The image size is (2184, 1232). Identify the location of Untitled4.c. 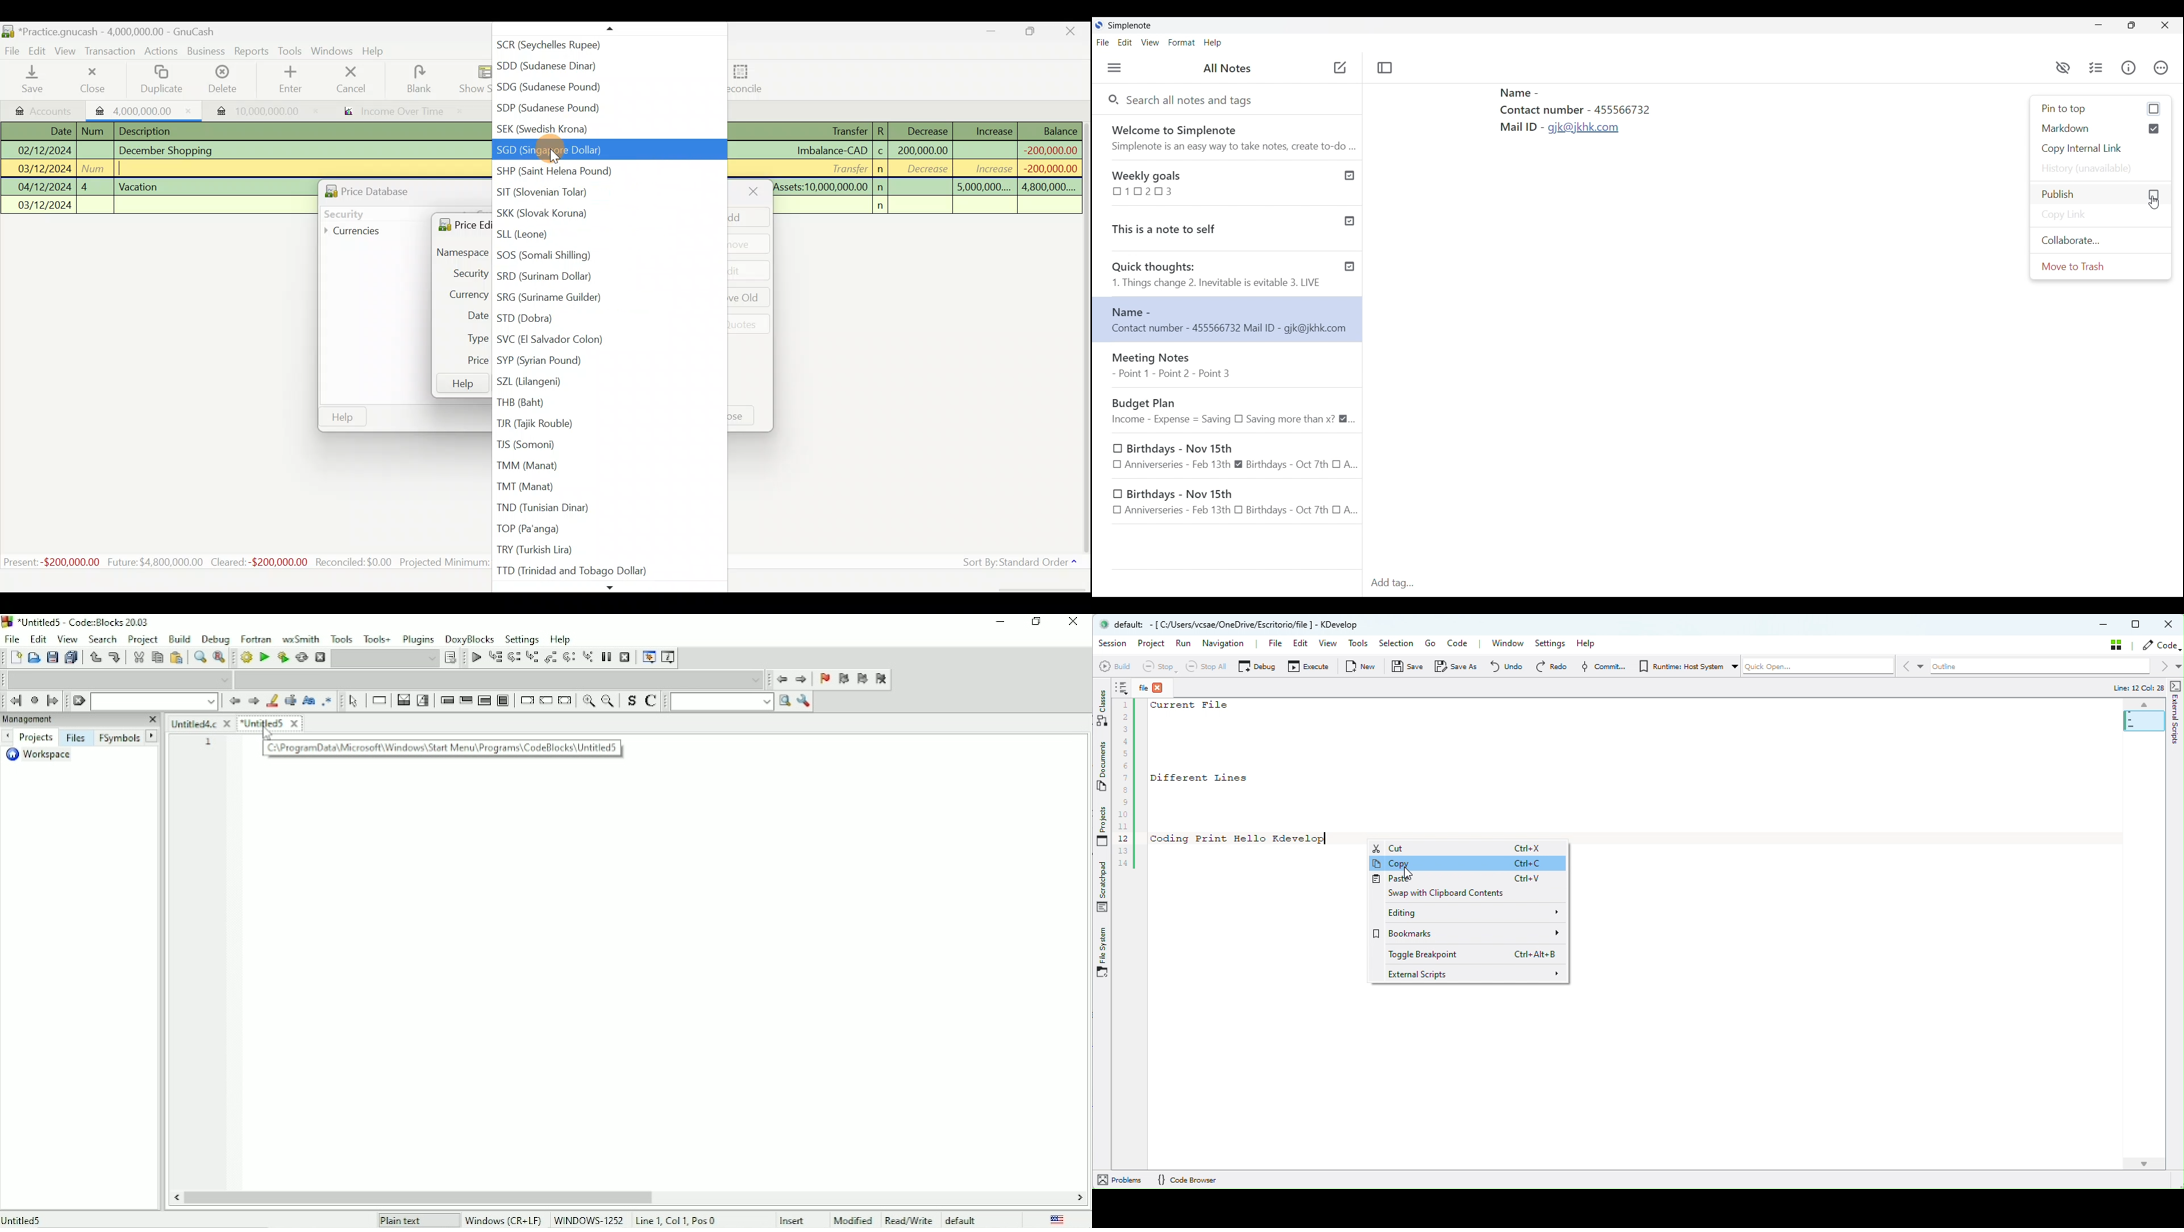
(201, 723).